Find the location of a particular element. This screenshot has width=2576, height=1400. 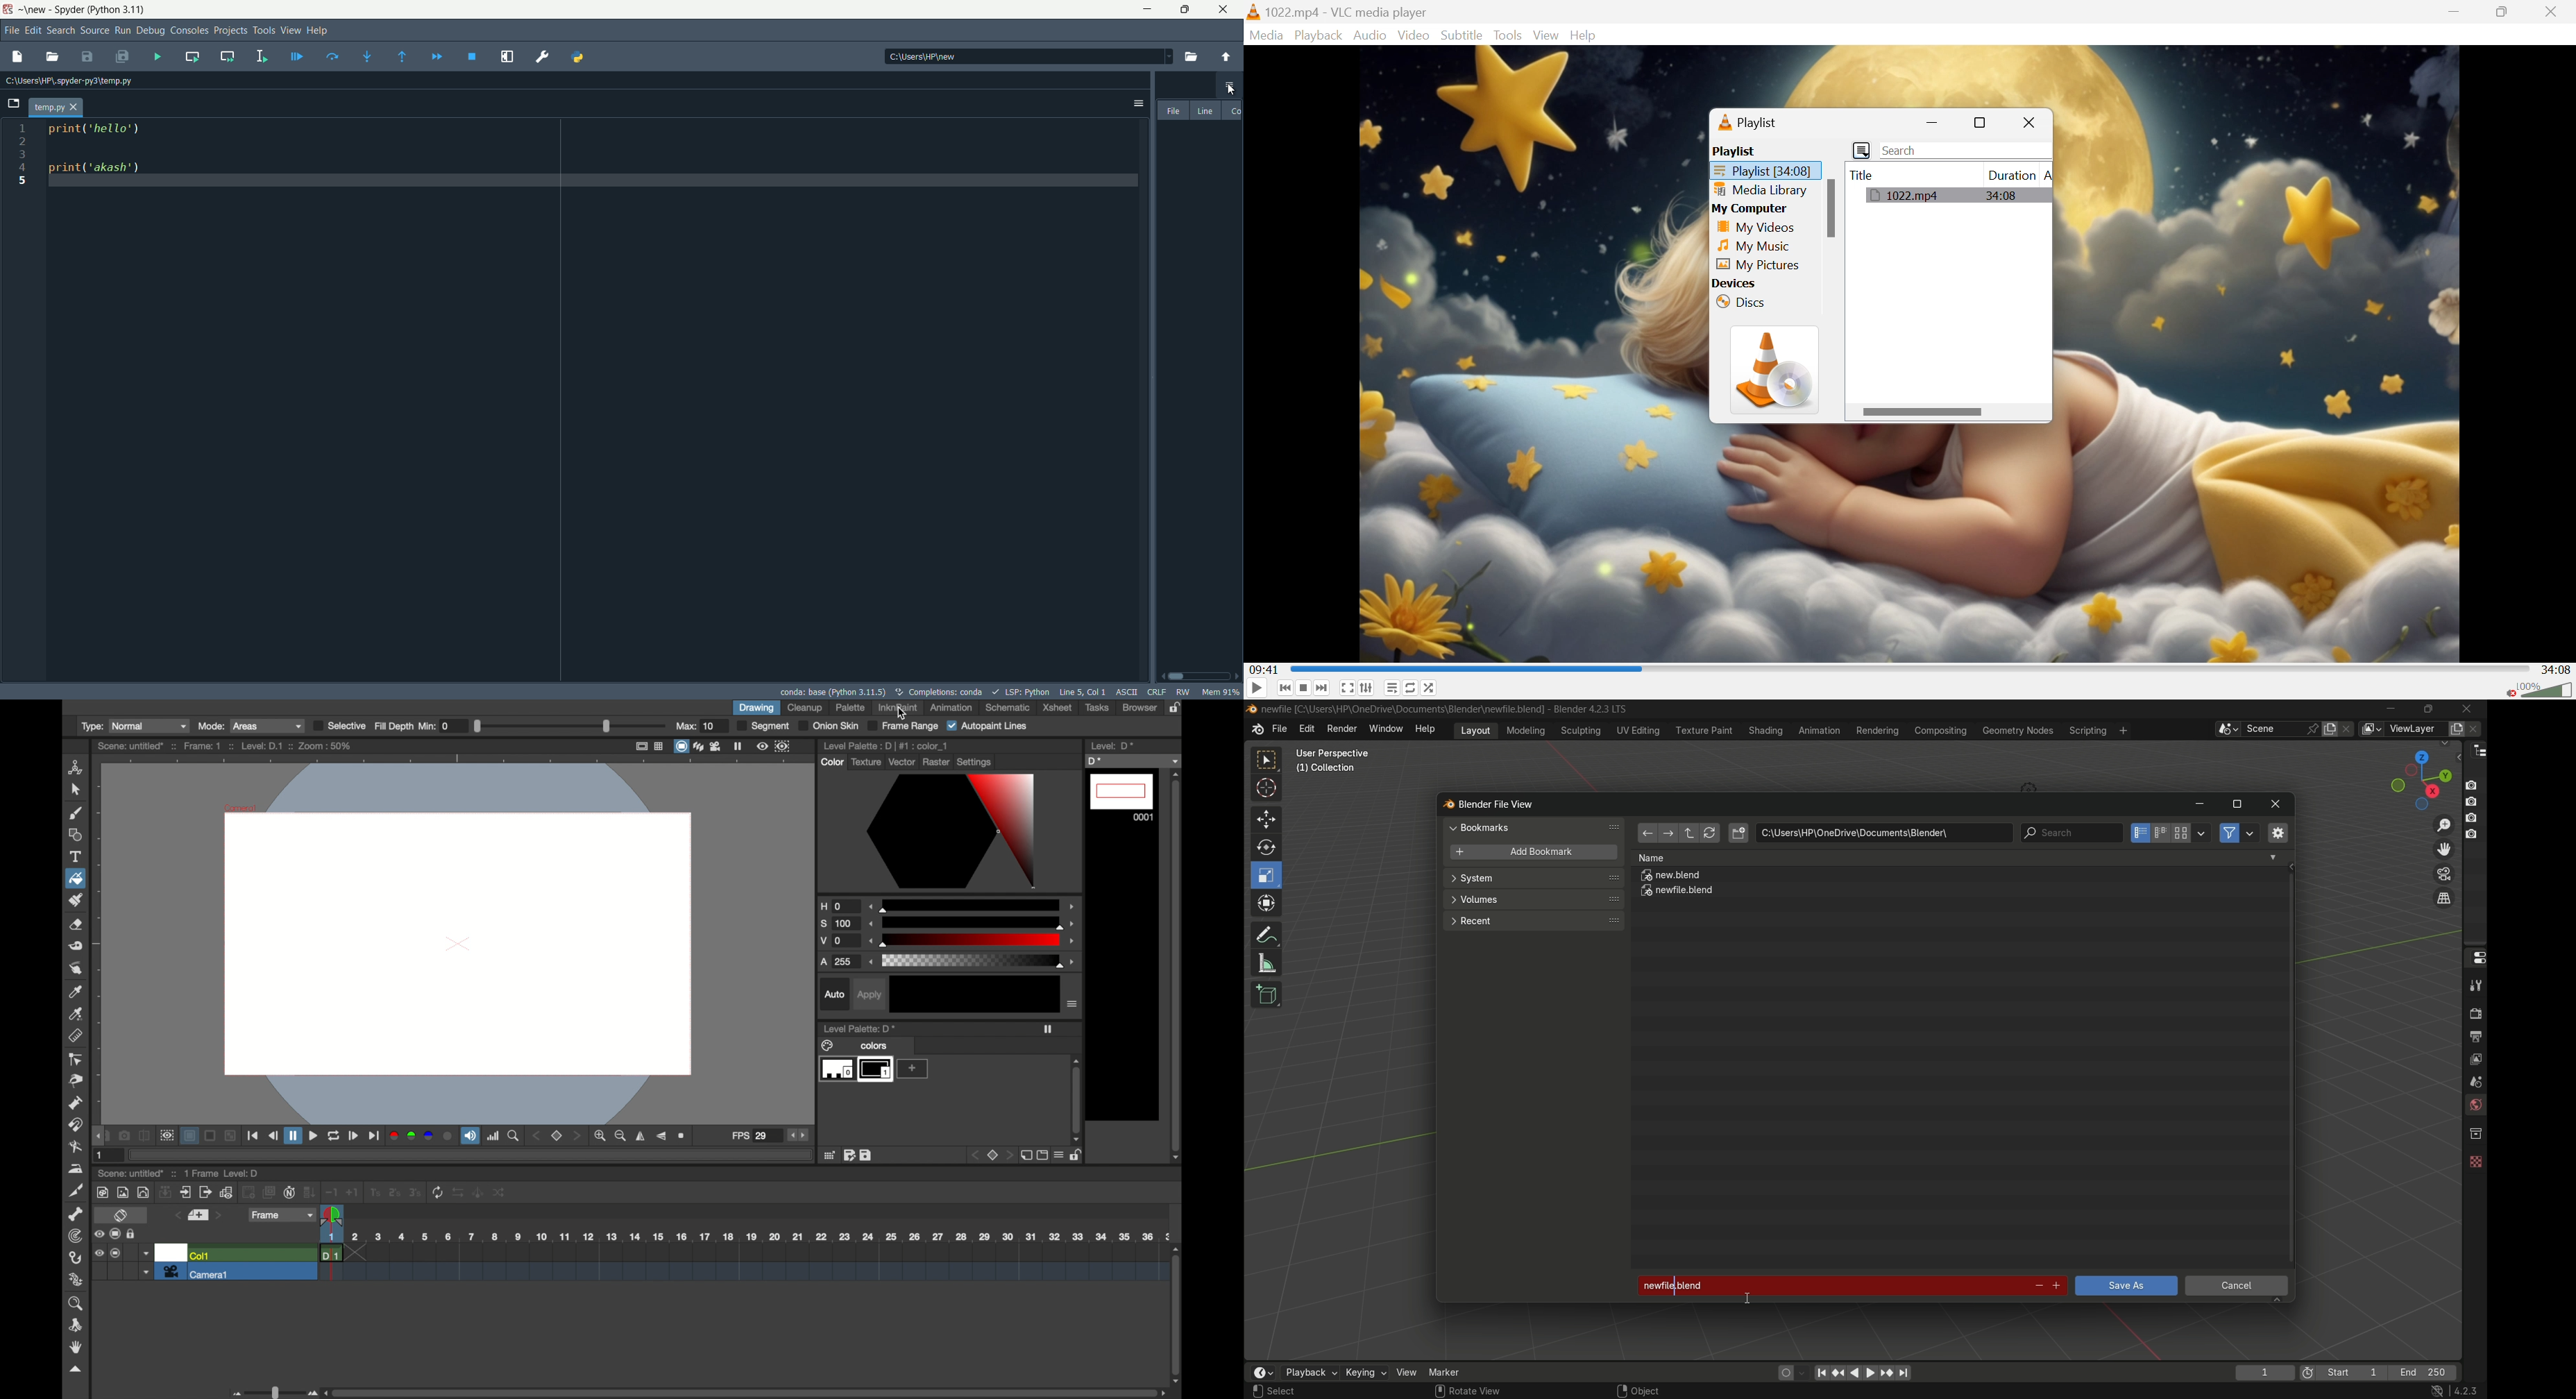

edit menu is located at coordinates (1306, 729).